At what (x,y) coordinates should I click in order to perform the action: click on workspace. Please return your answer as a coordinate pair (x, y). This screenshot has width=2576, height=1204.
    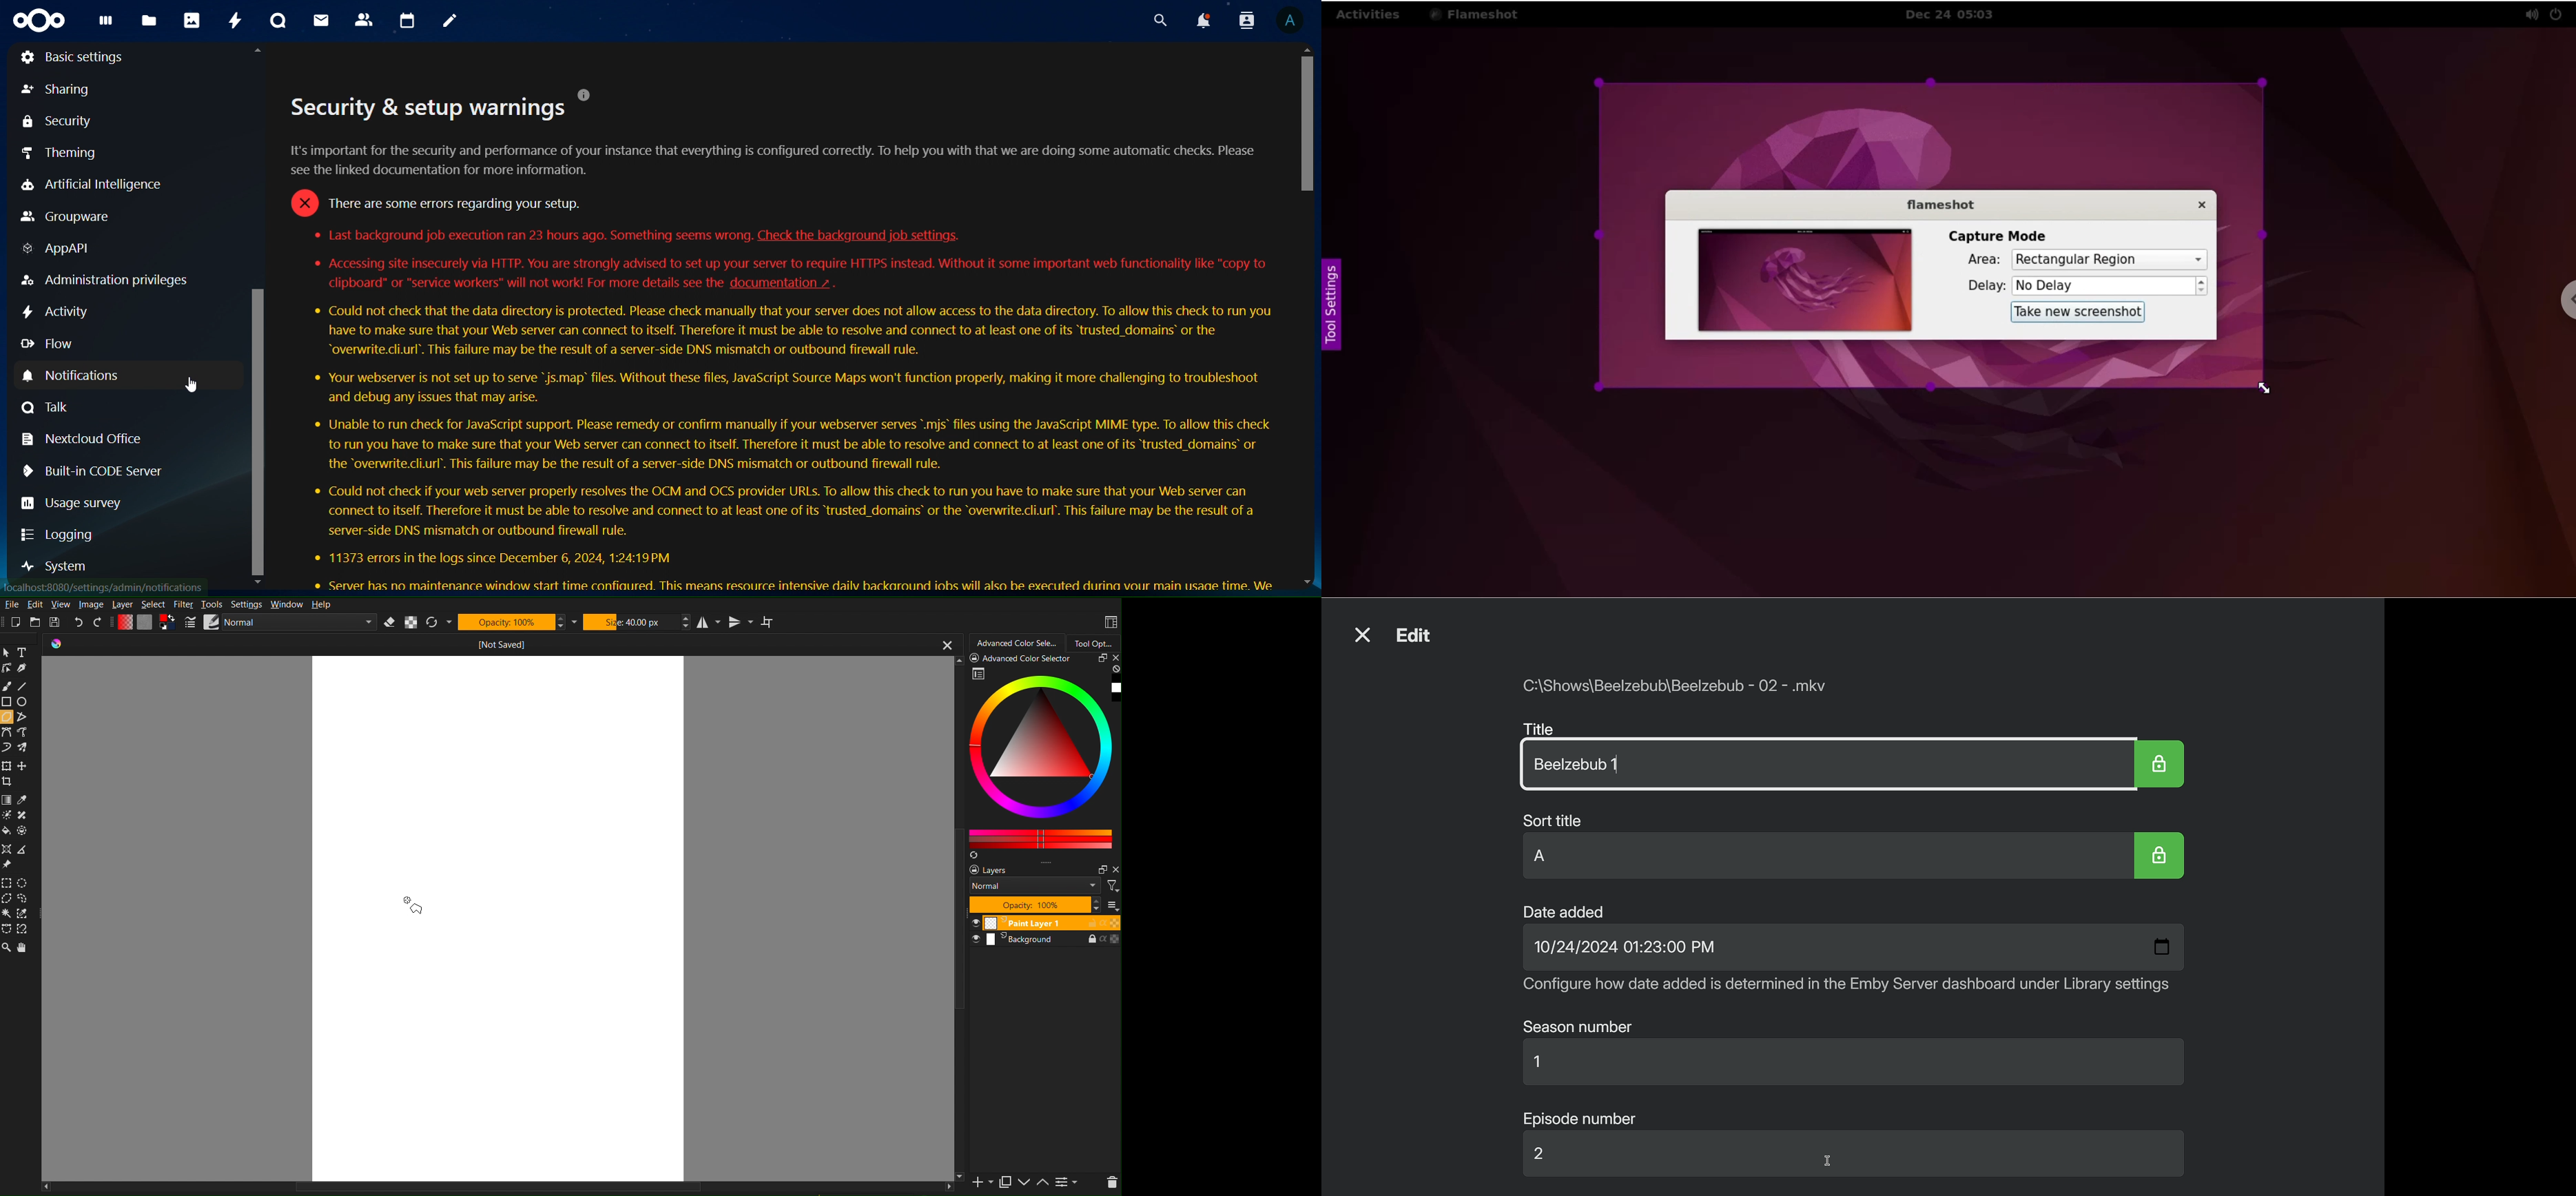
    Looking at the image, I should click on (494, 919).